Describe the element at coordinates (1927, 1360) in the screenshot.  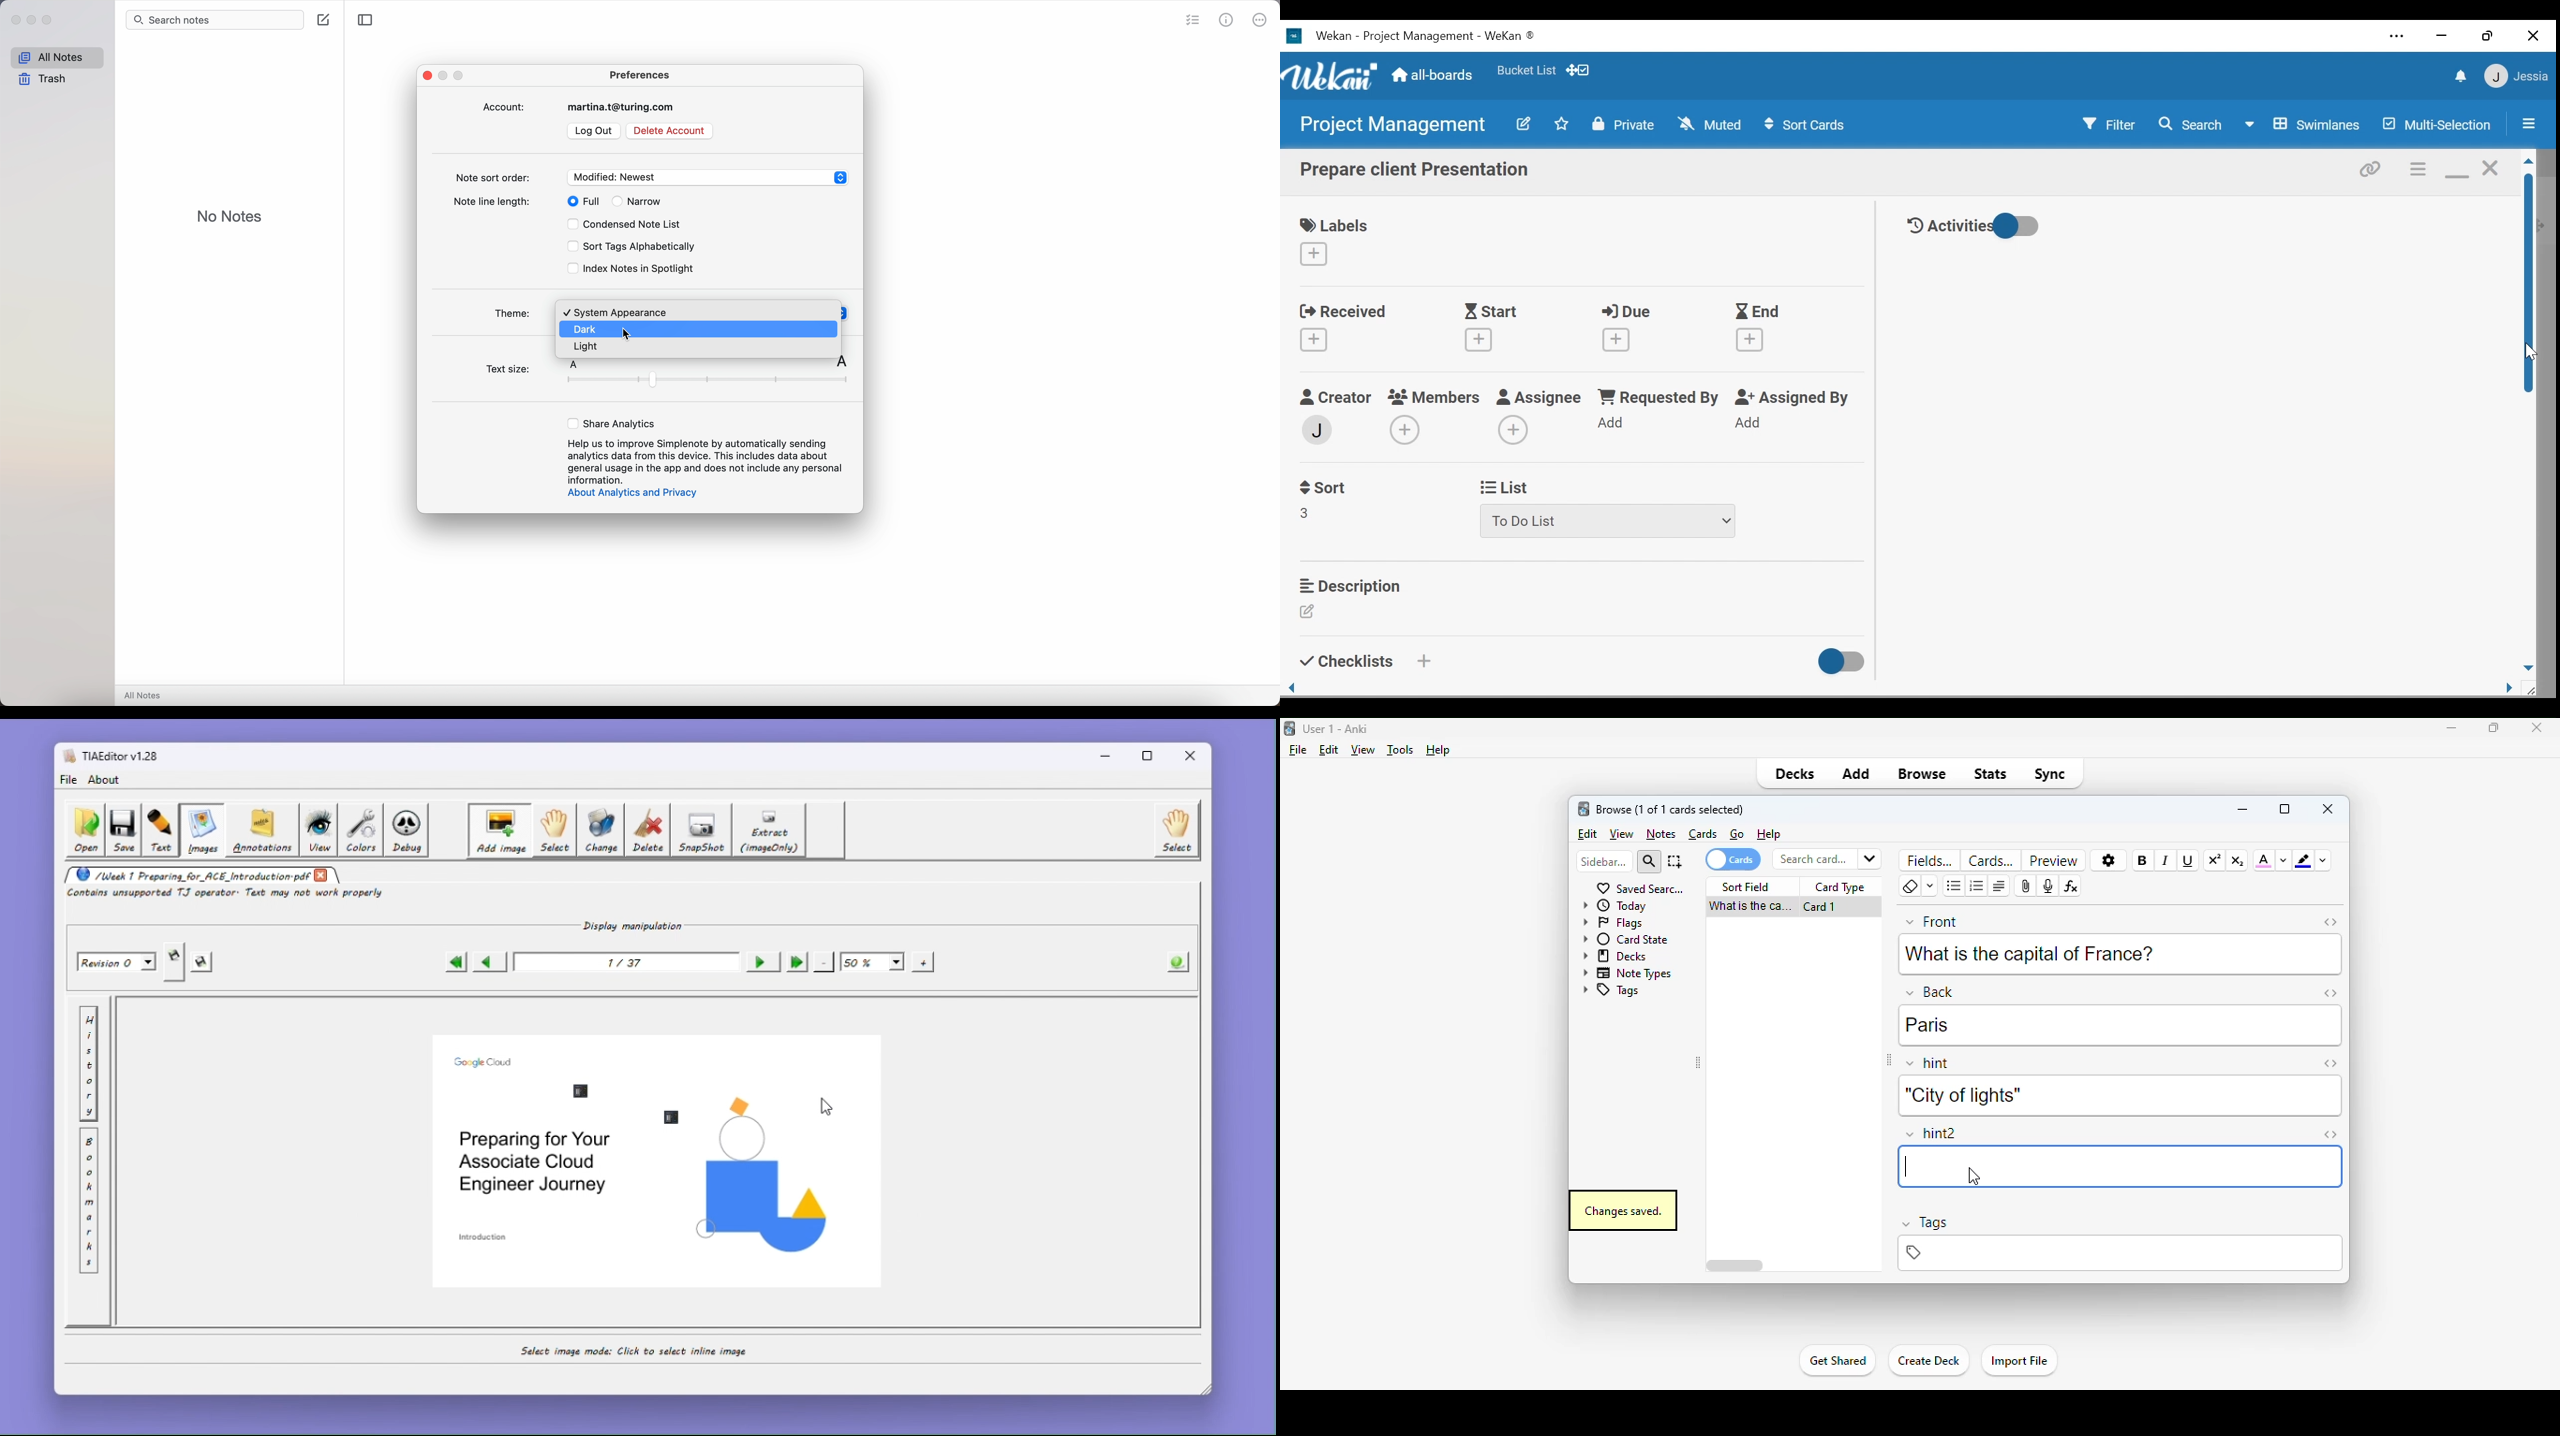
I see `create deck` at that location.